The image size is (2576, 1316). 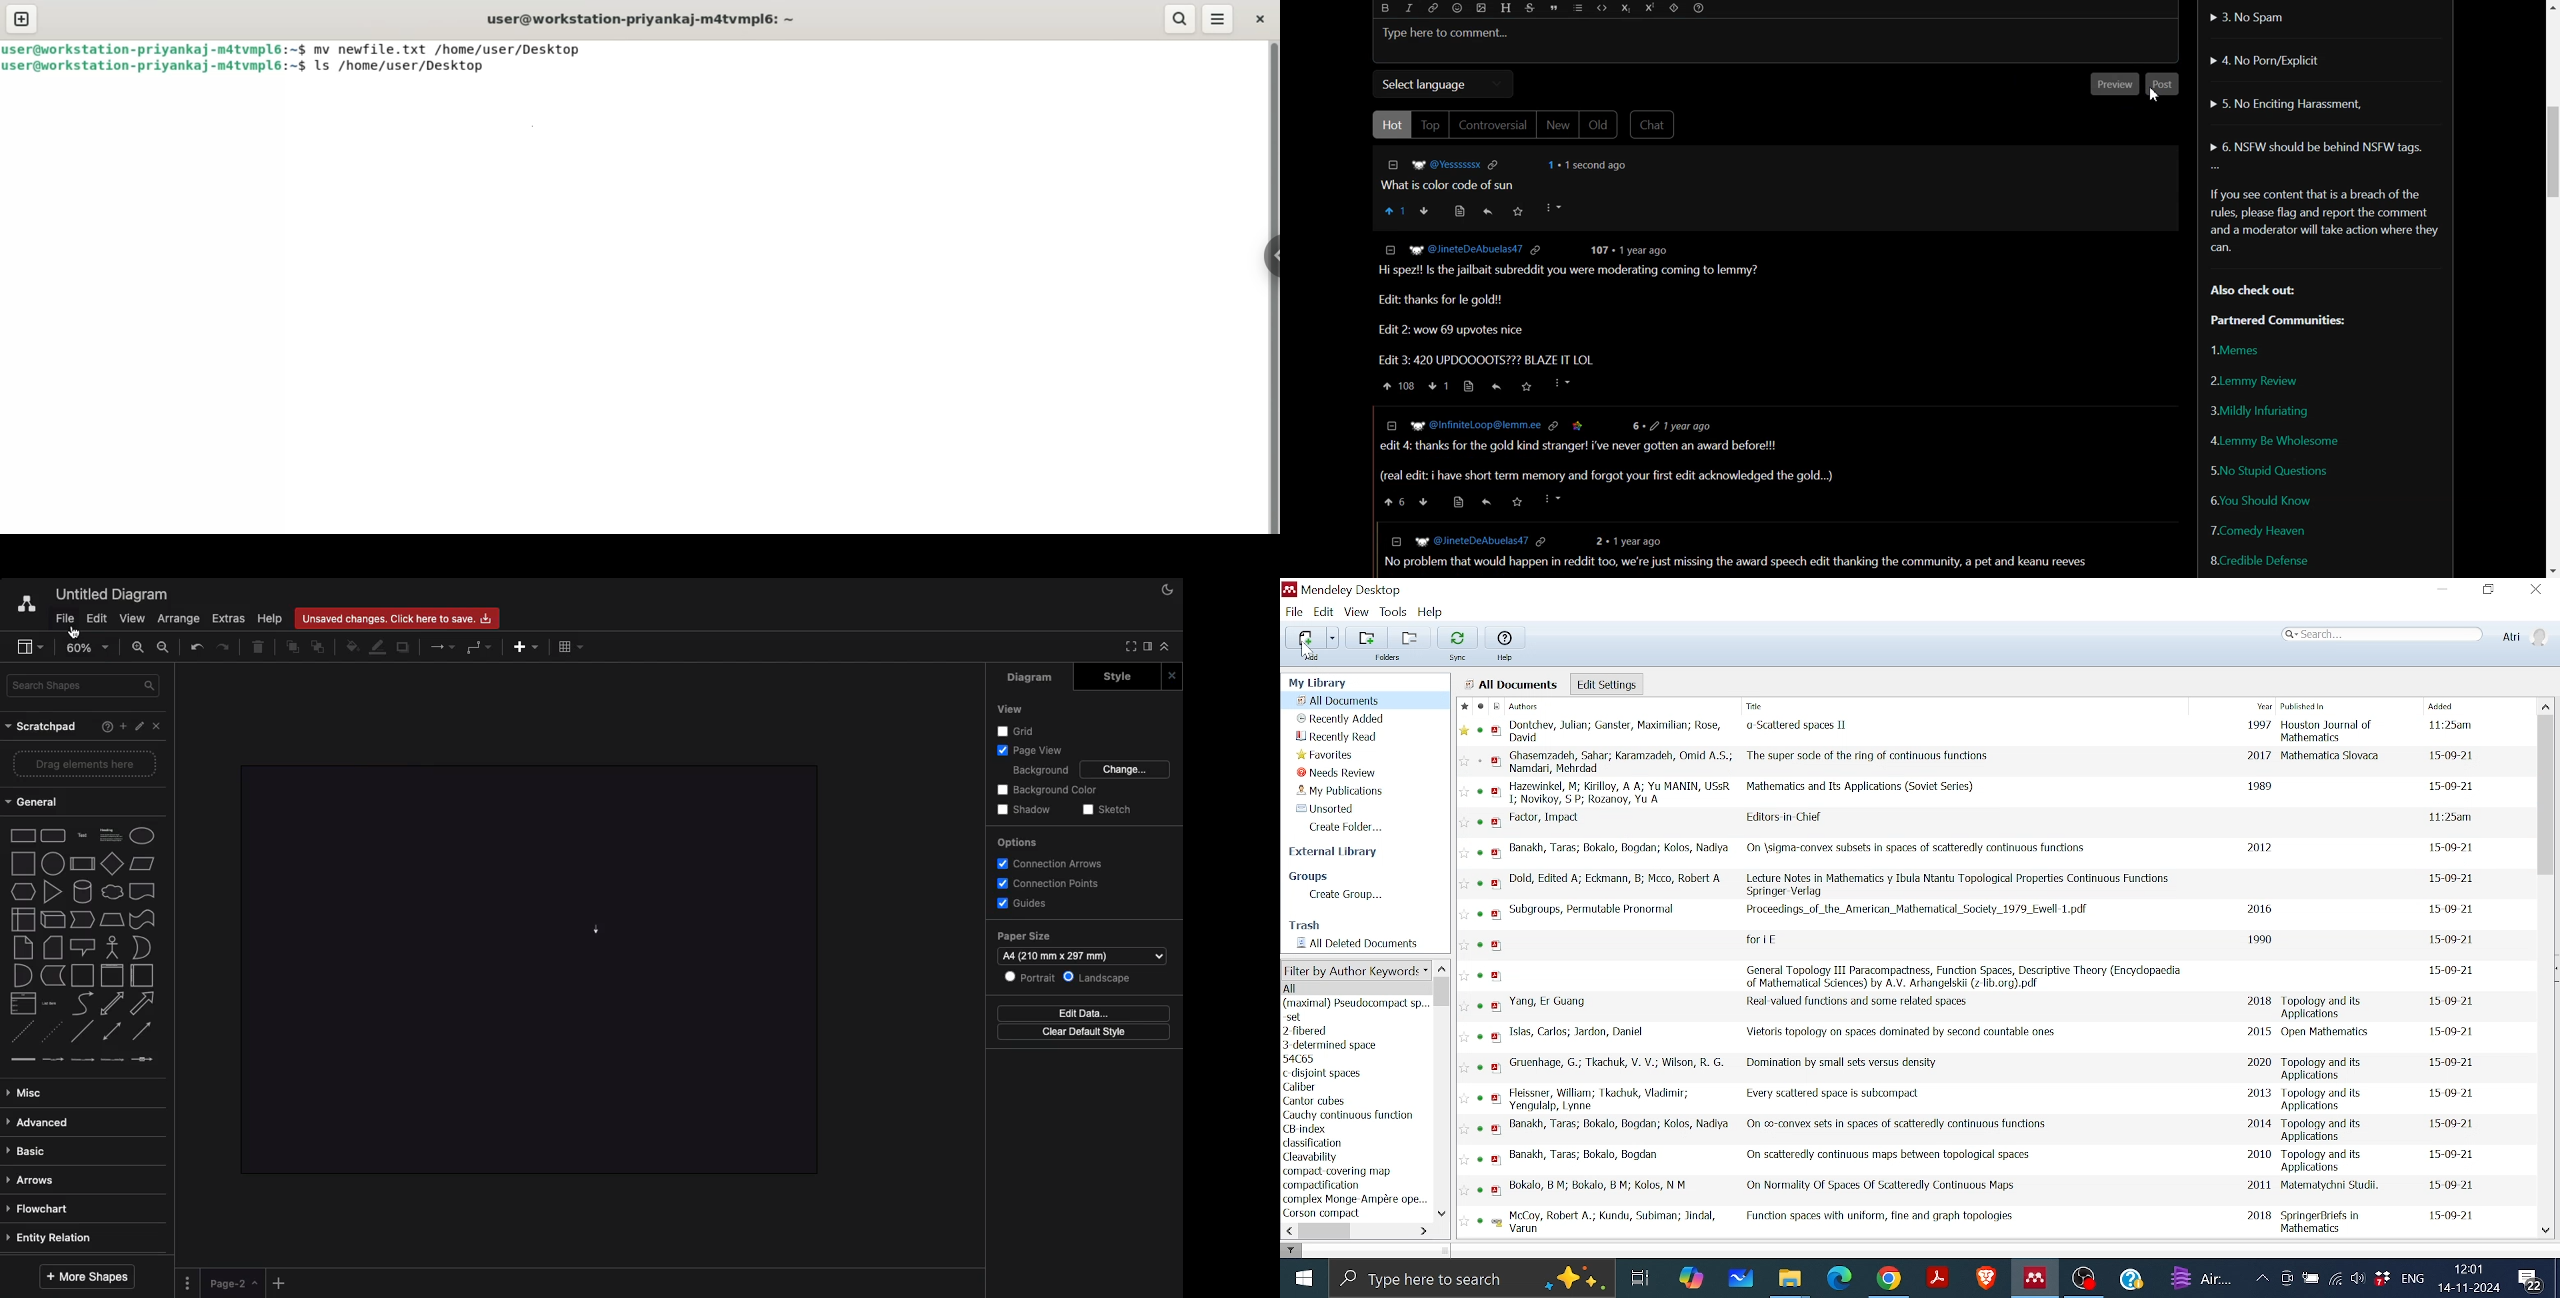 I want to click on Favorites, so click(x=1343, y=756).